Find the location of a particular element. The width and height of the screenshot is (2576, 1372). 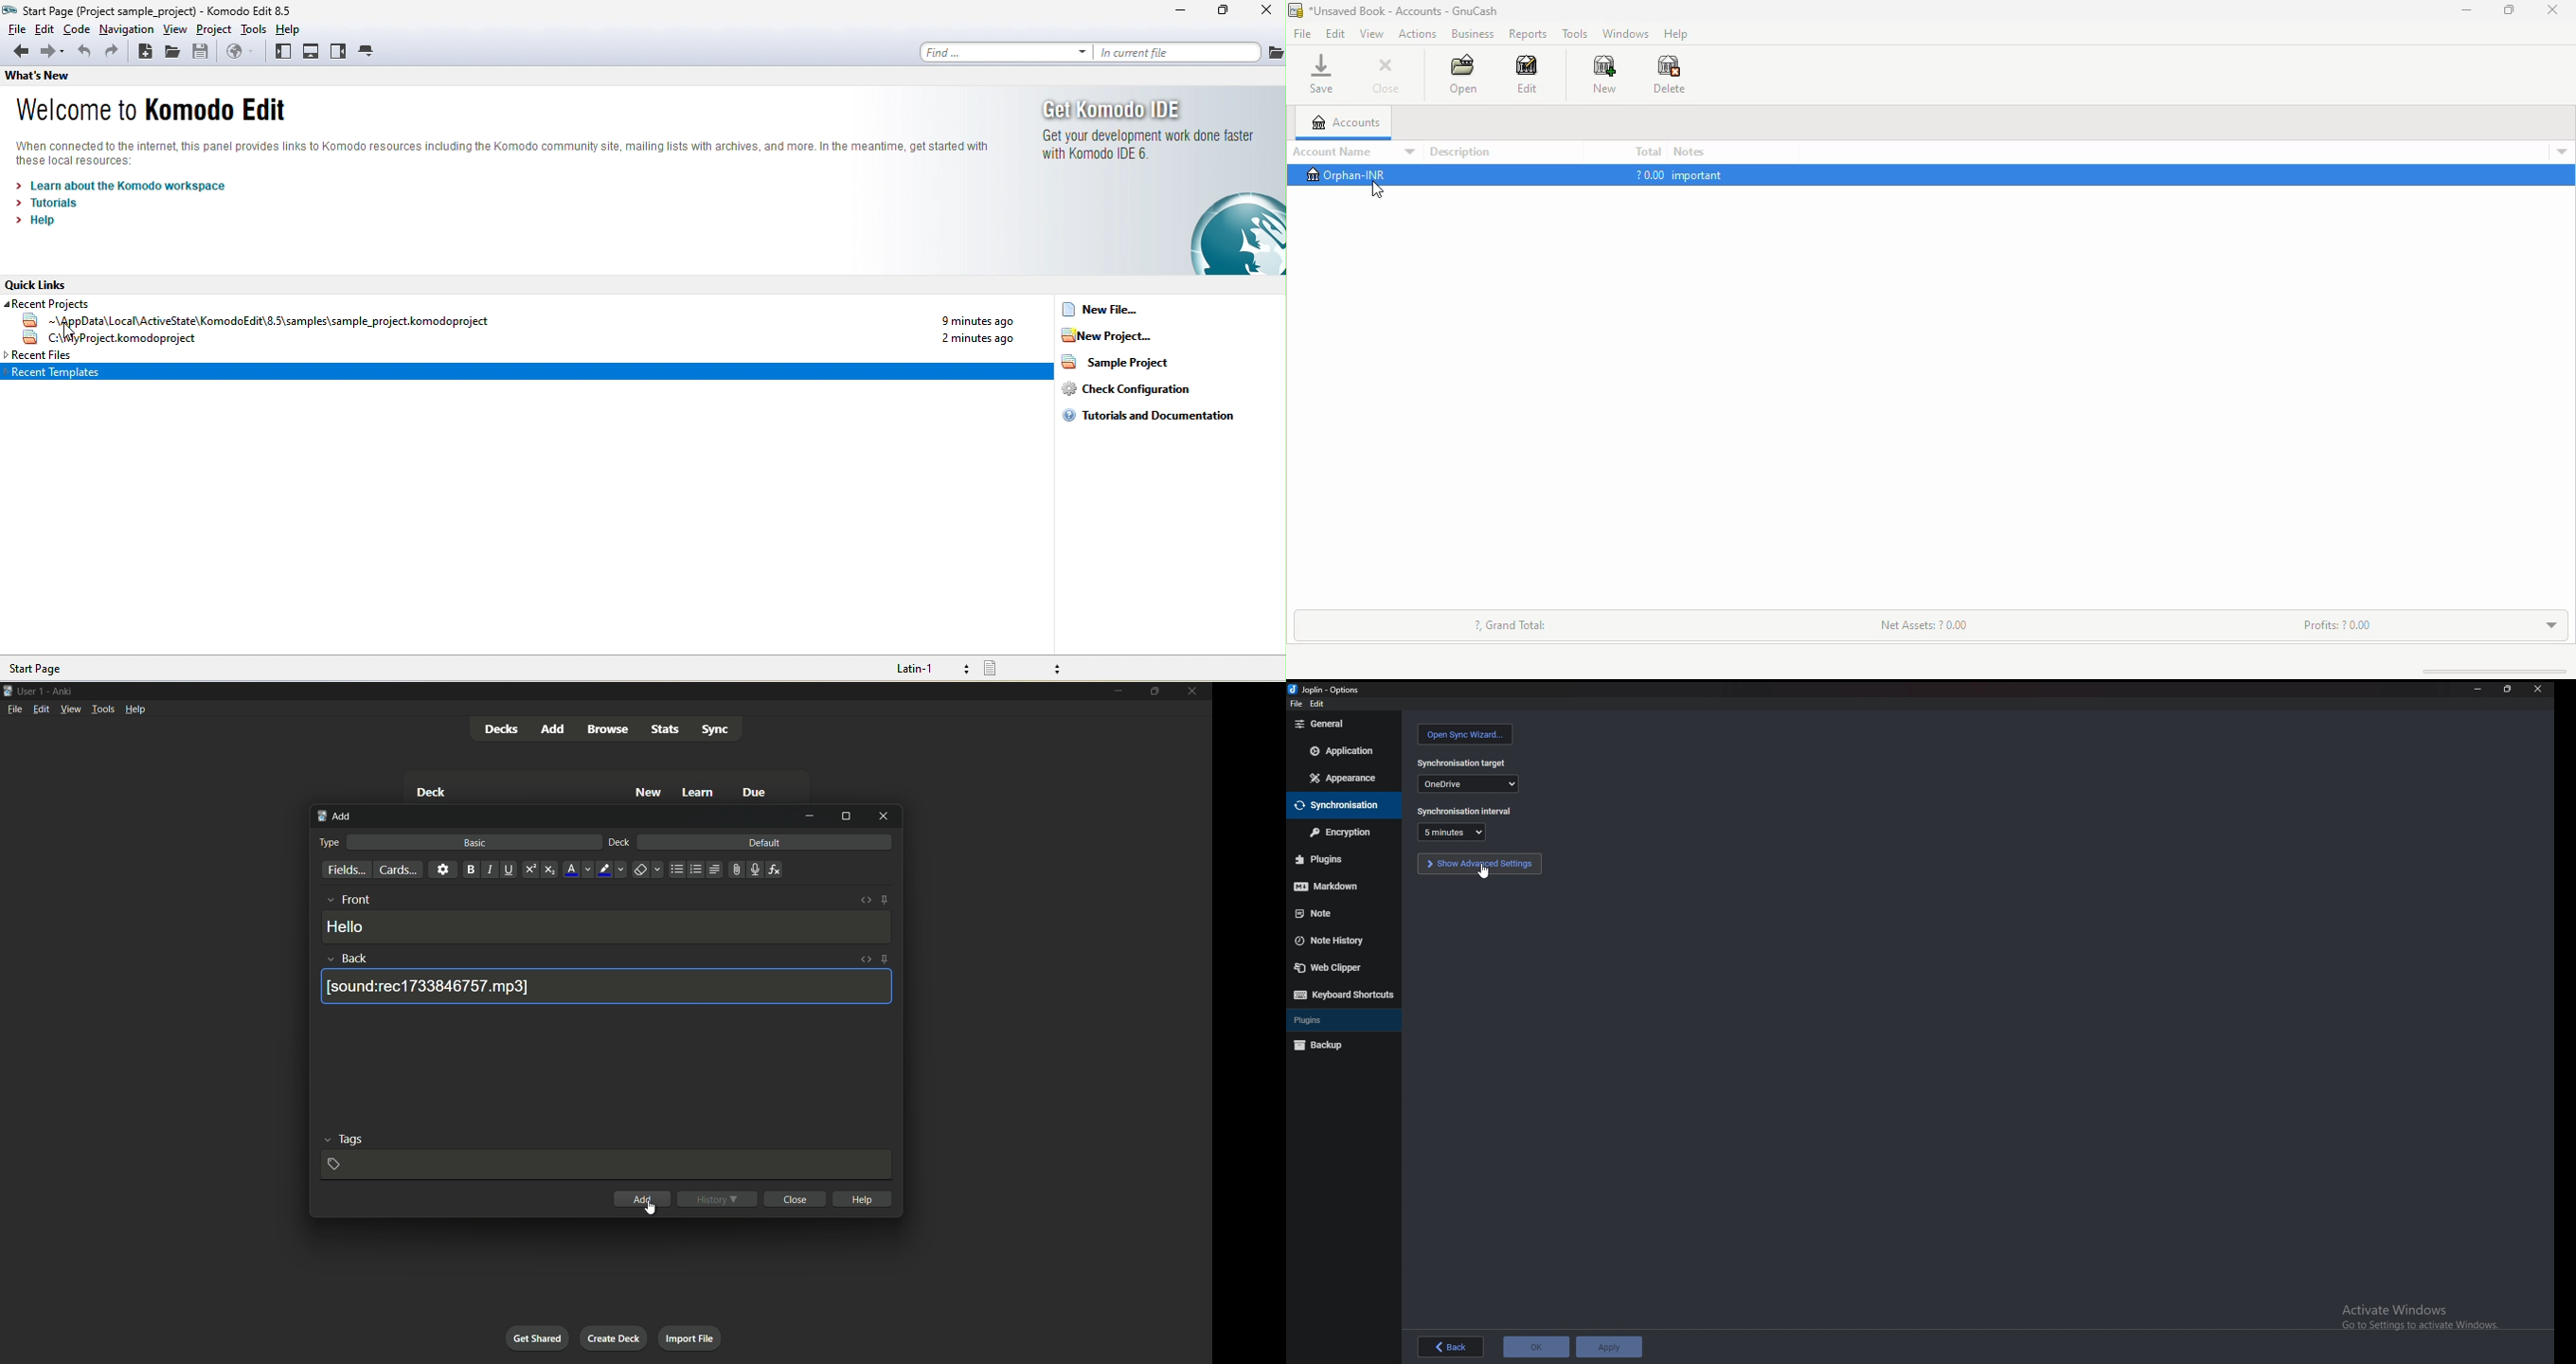

file is located at coordinates (1296, 704).